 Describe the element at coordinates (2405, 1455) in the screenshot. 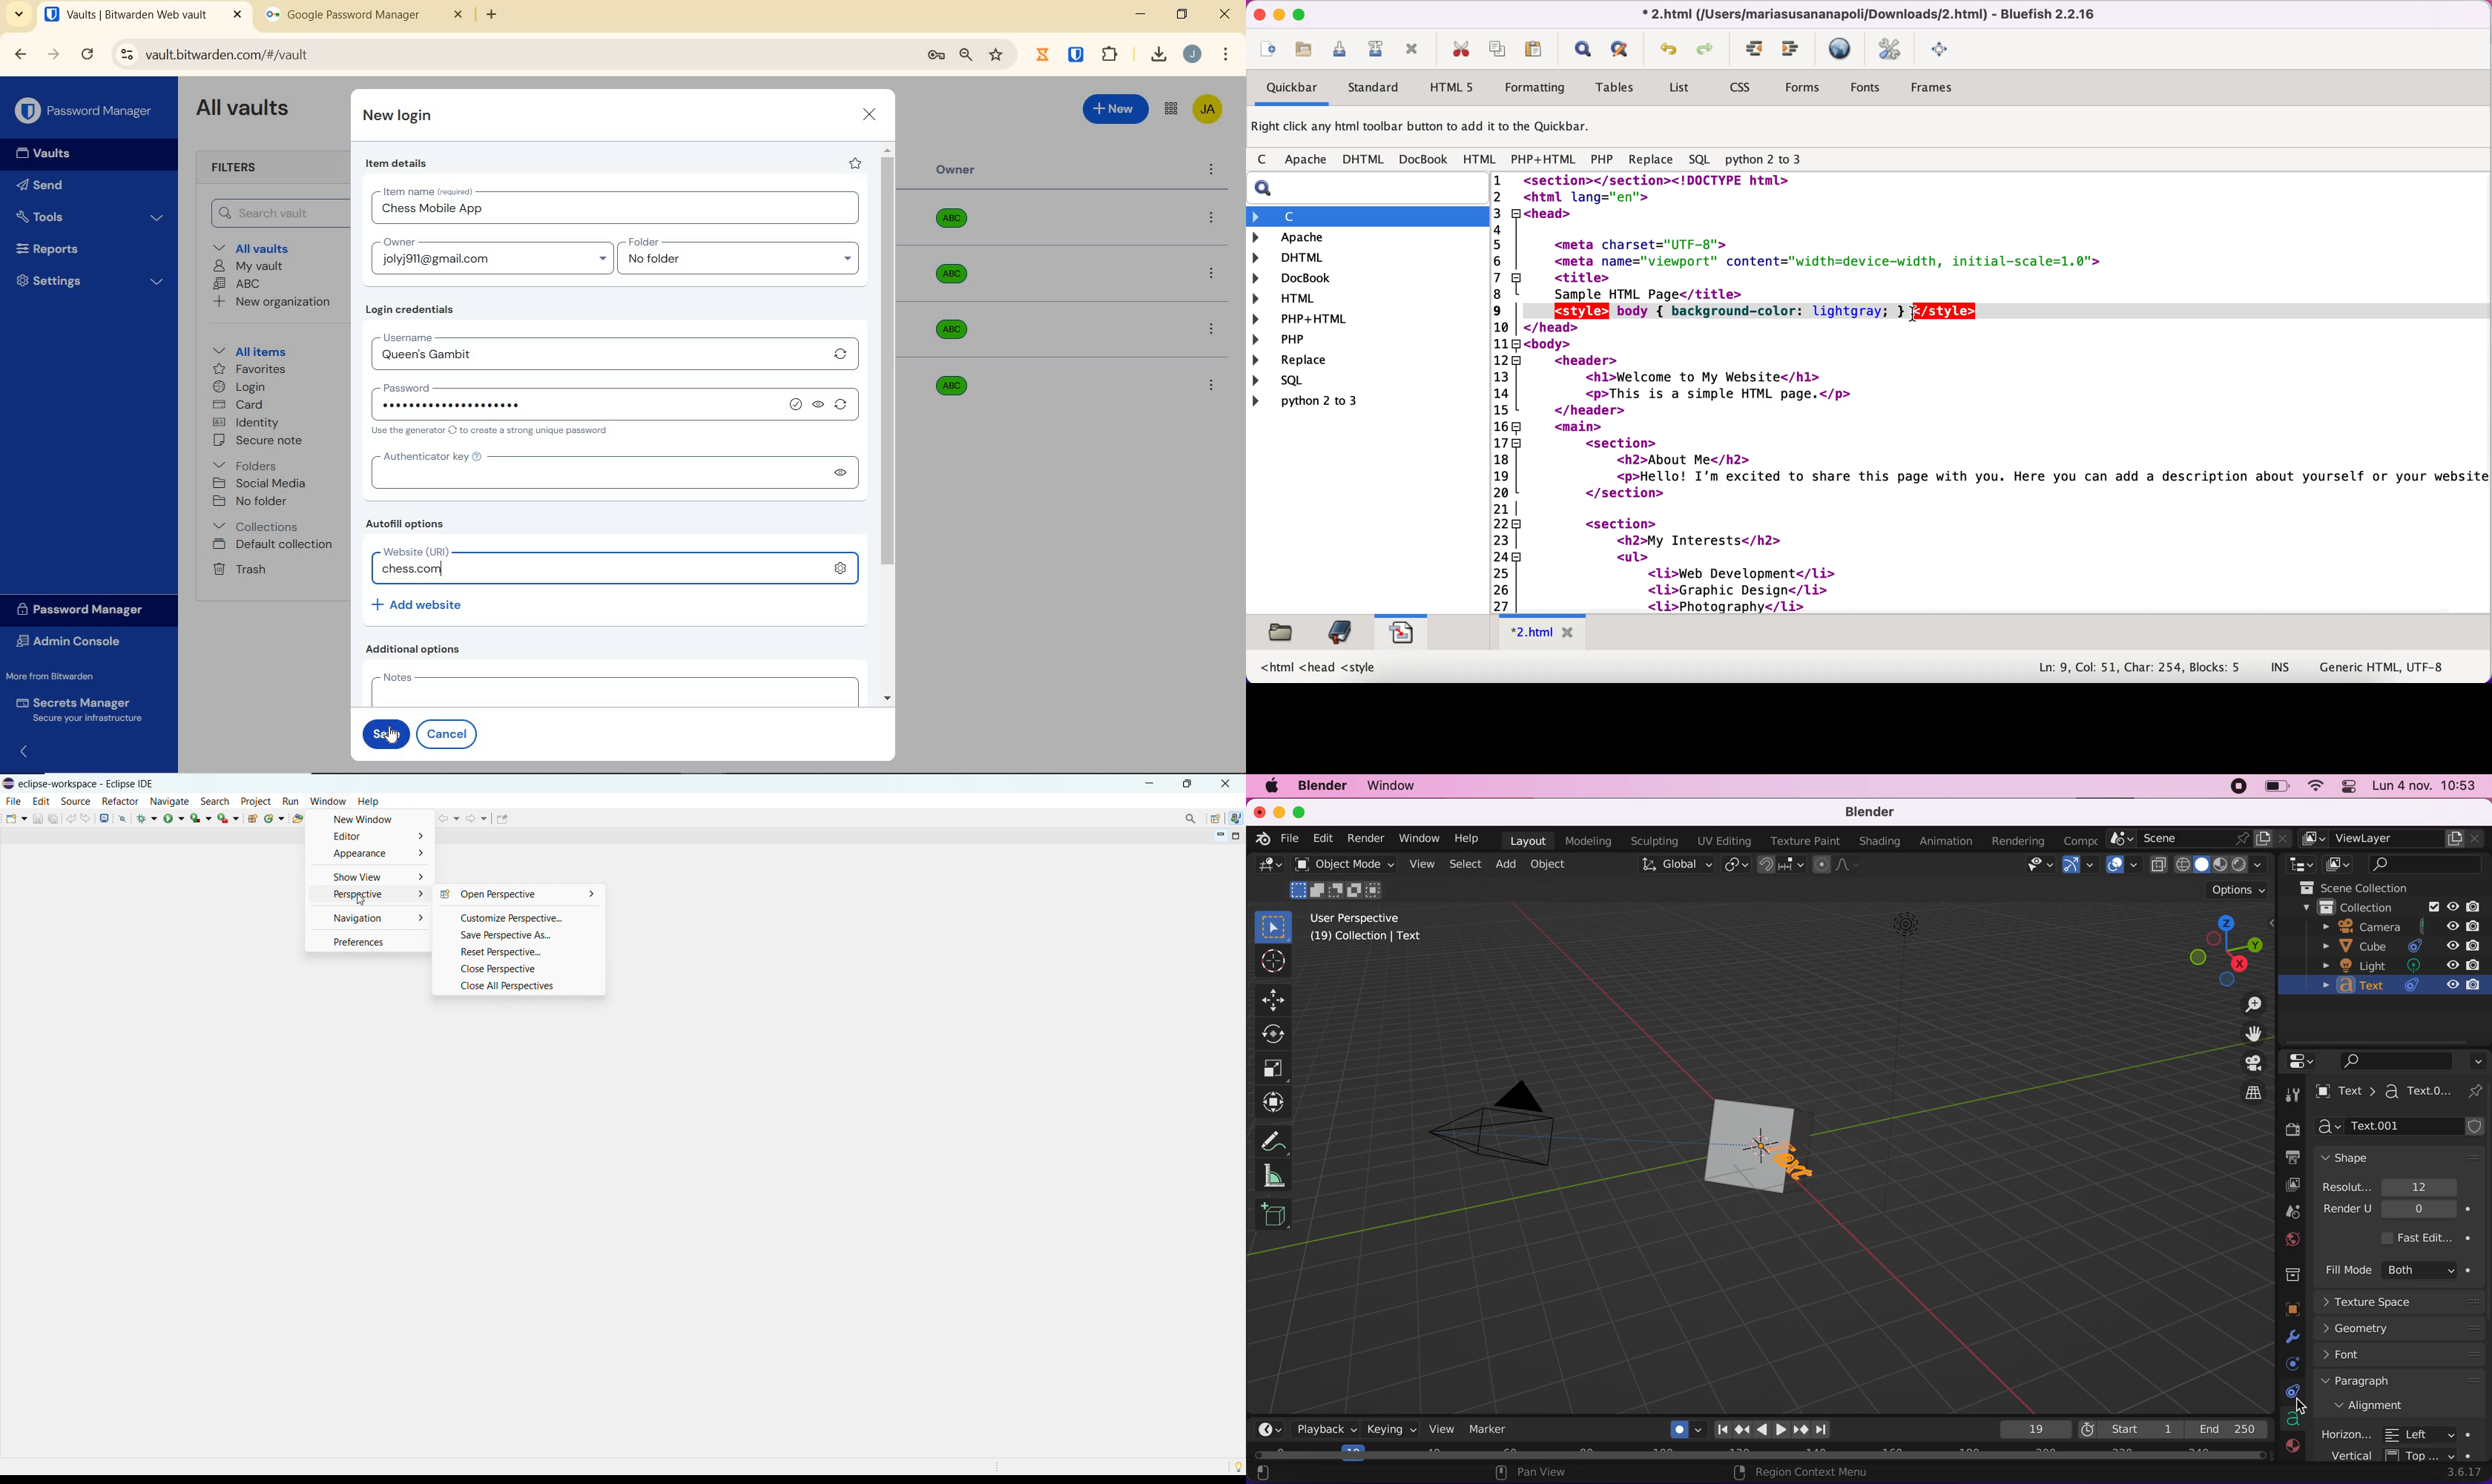

I see `vertical` at that location.